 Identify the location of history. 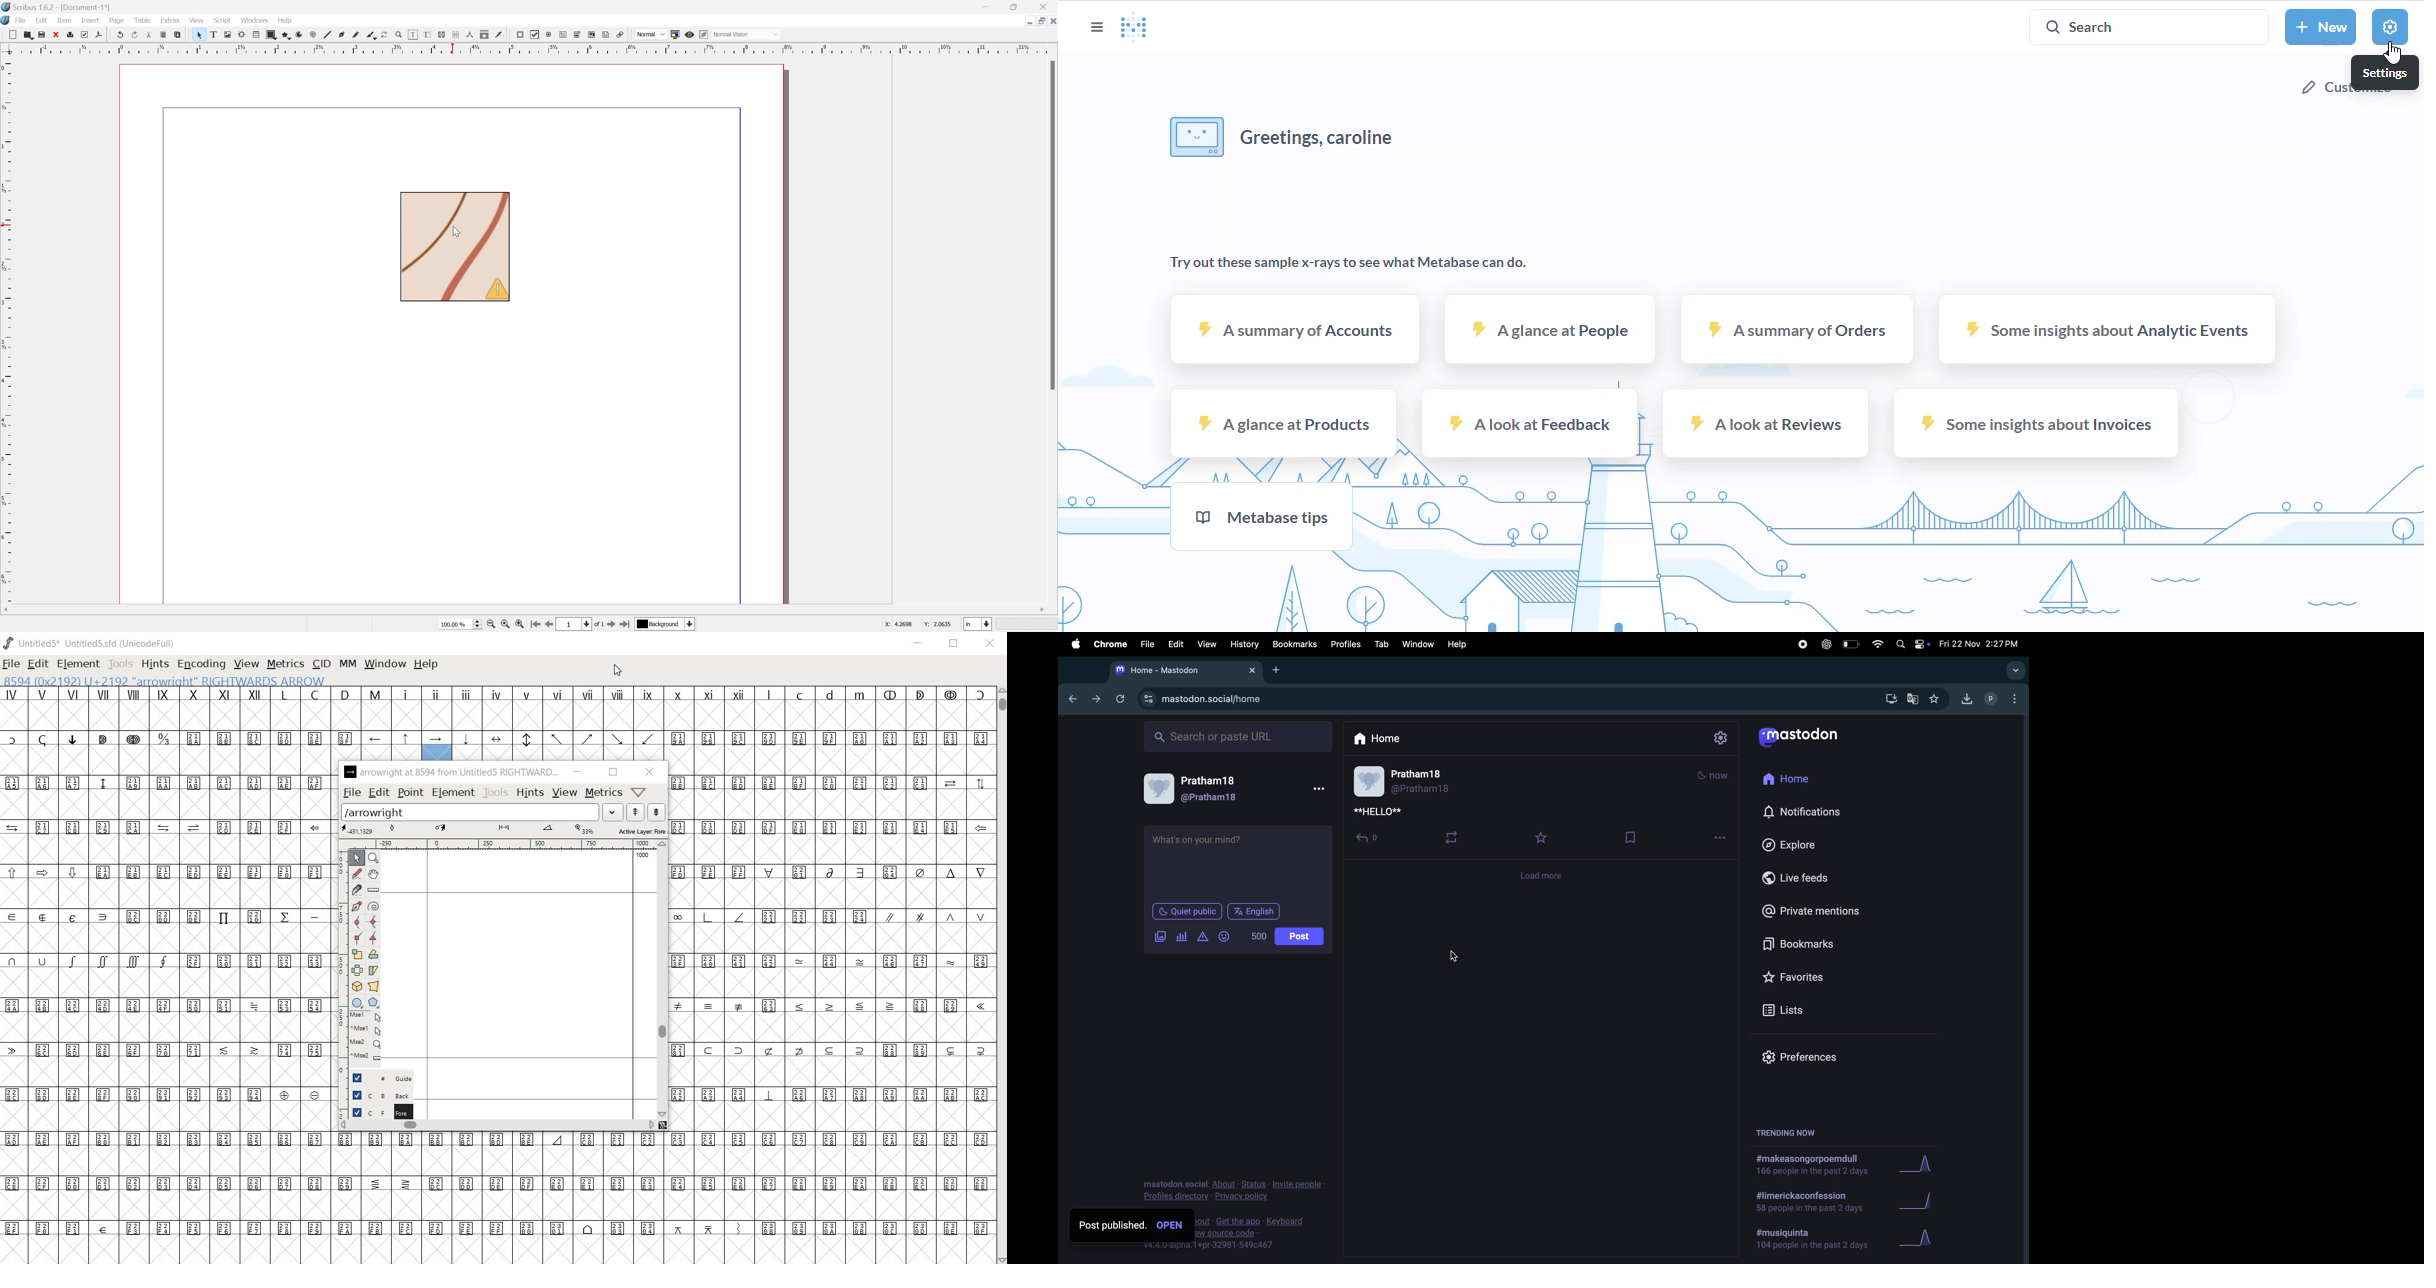
(1243, 643).